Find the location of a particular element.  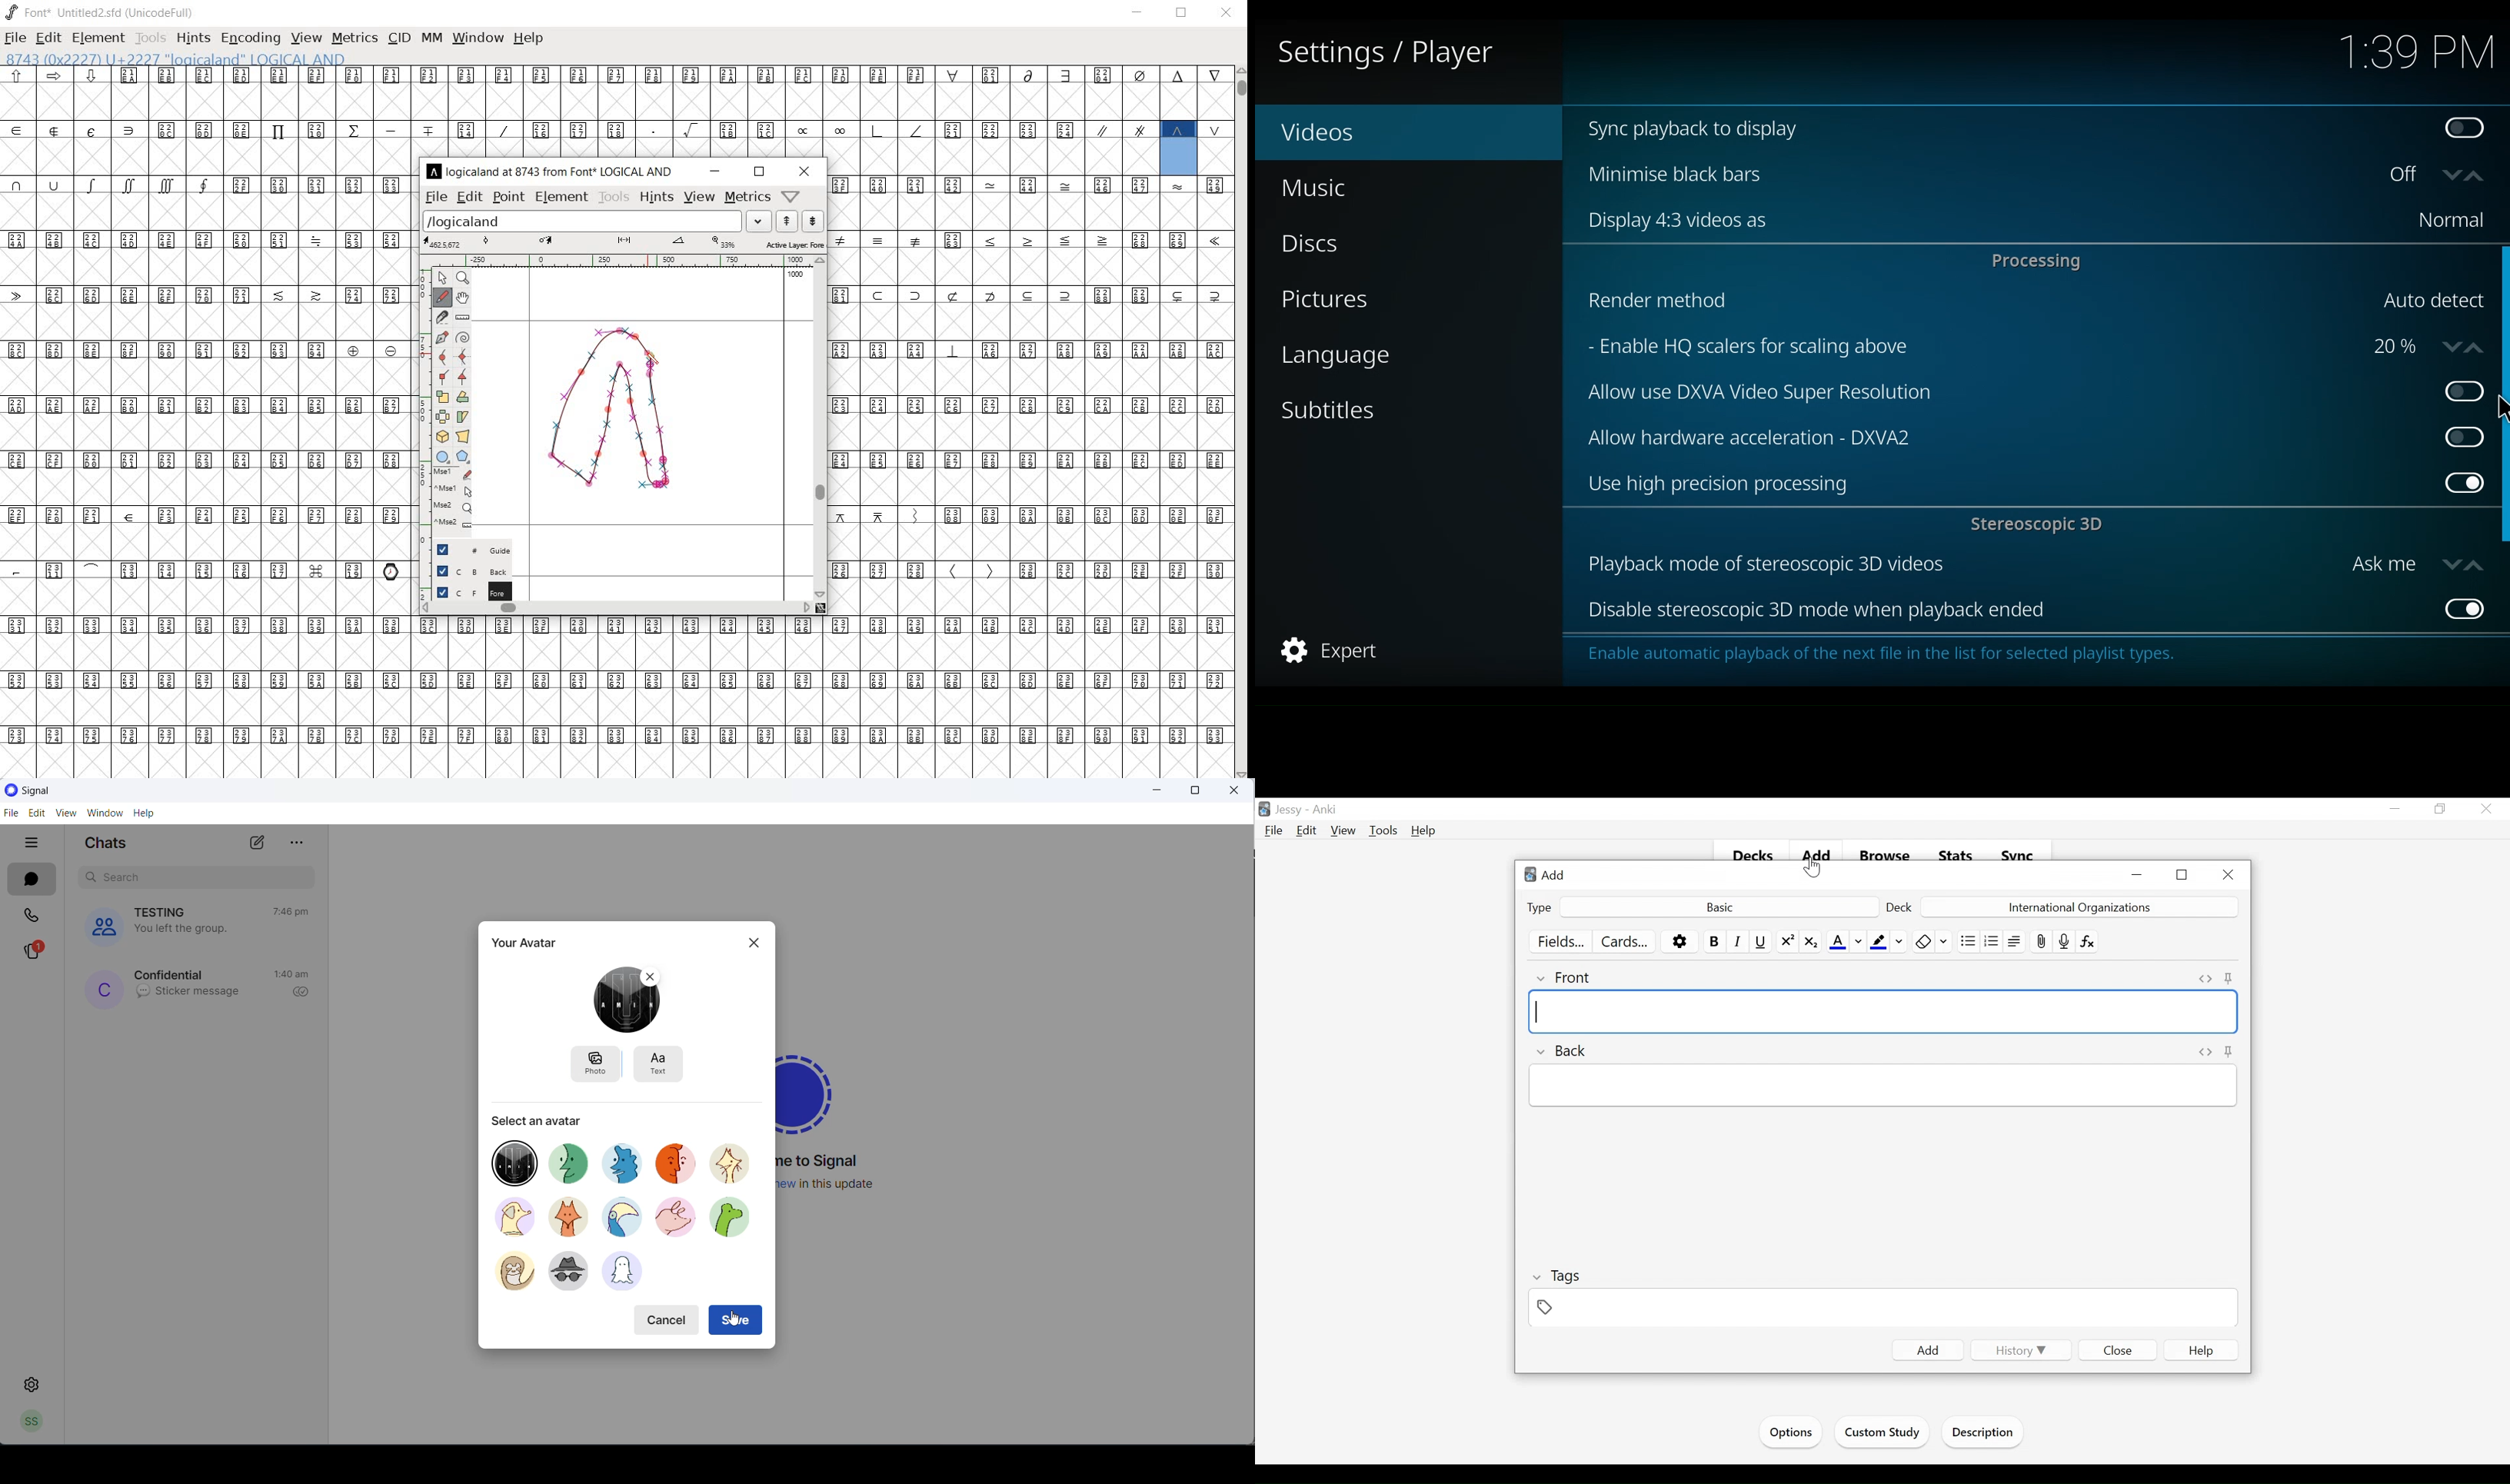

language is located at coordinates (1335, 358).